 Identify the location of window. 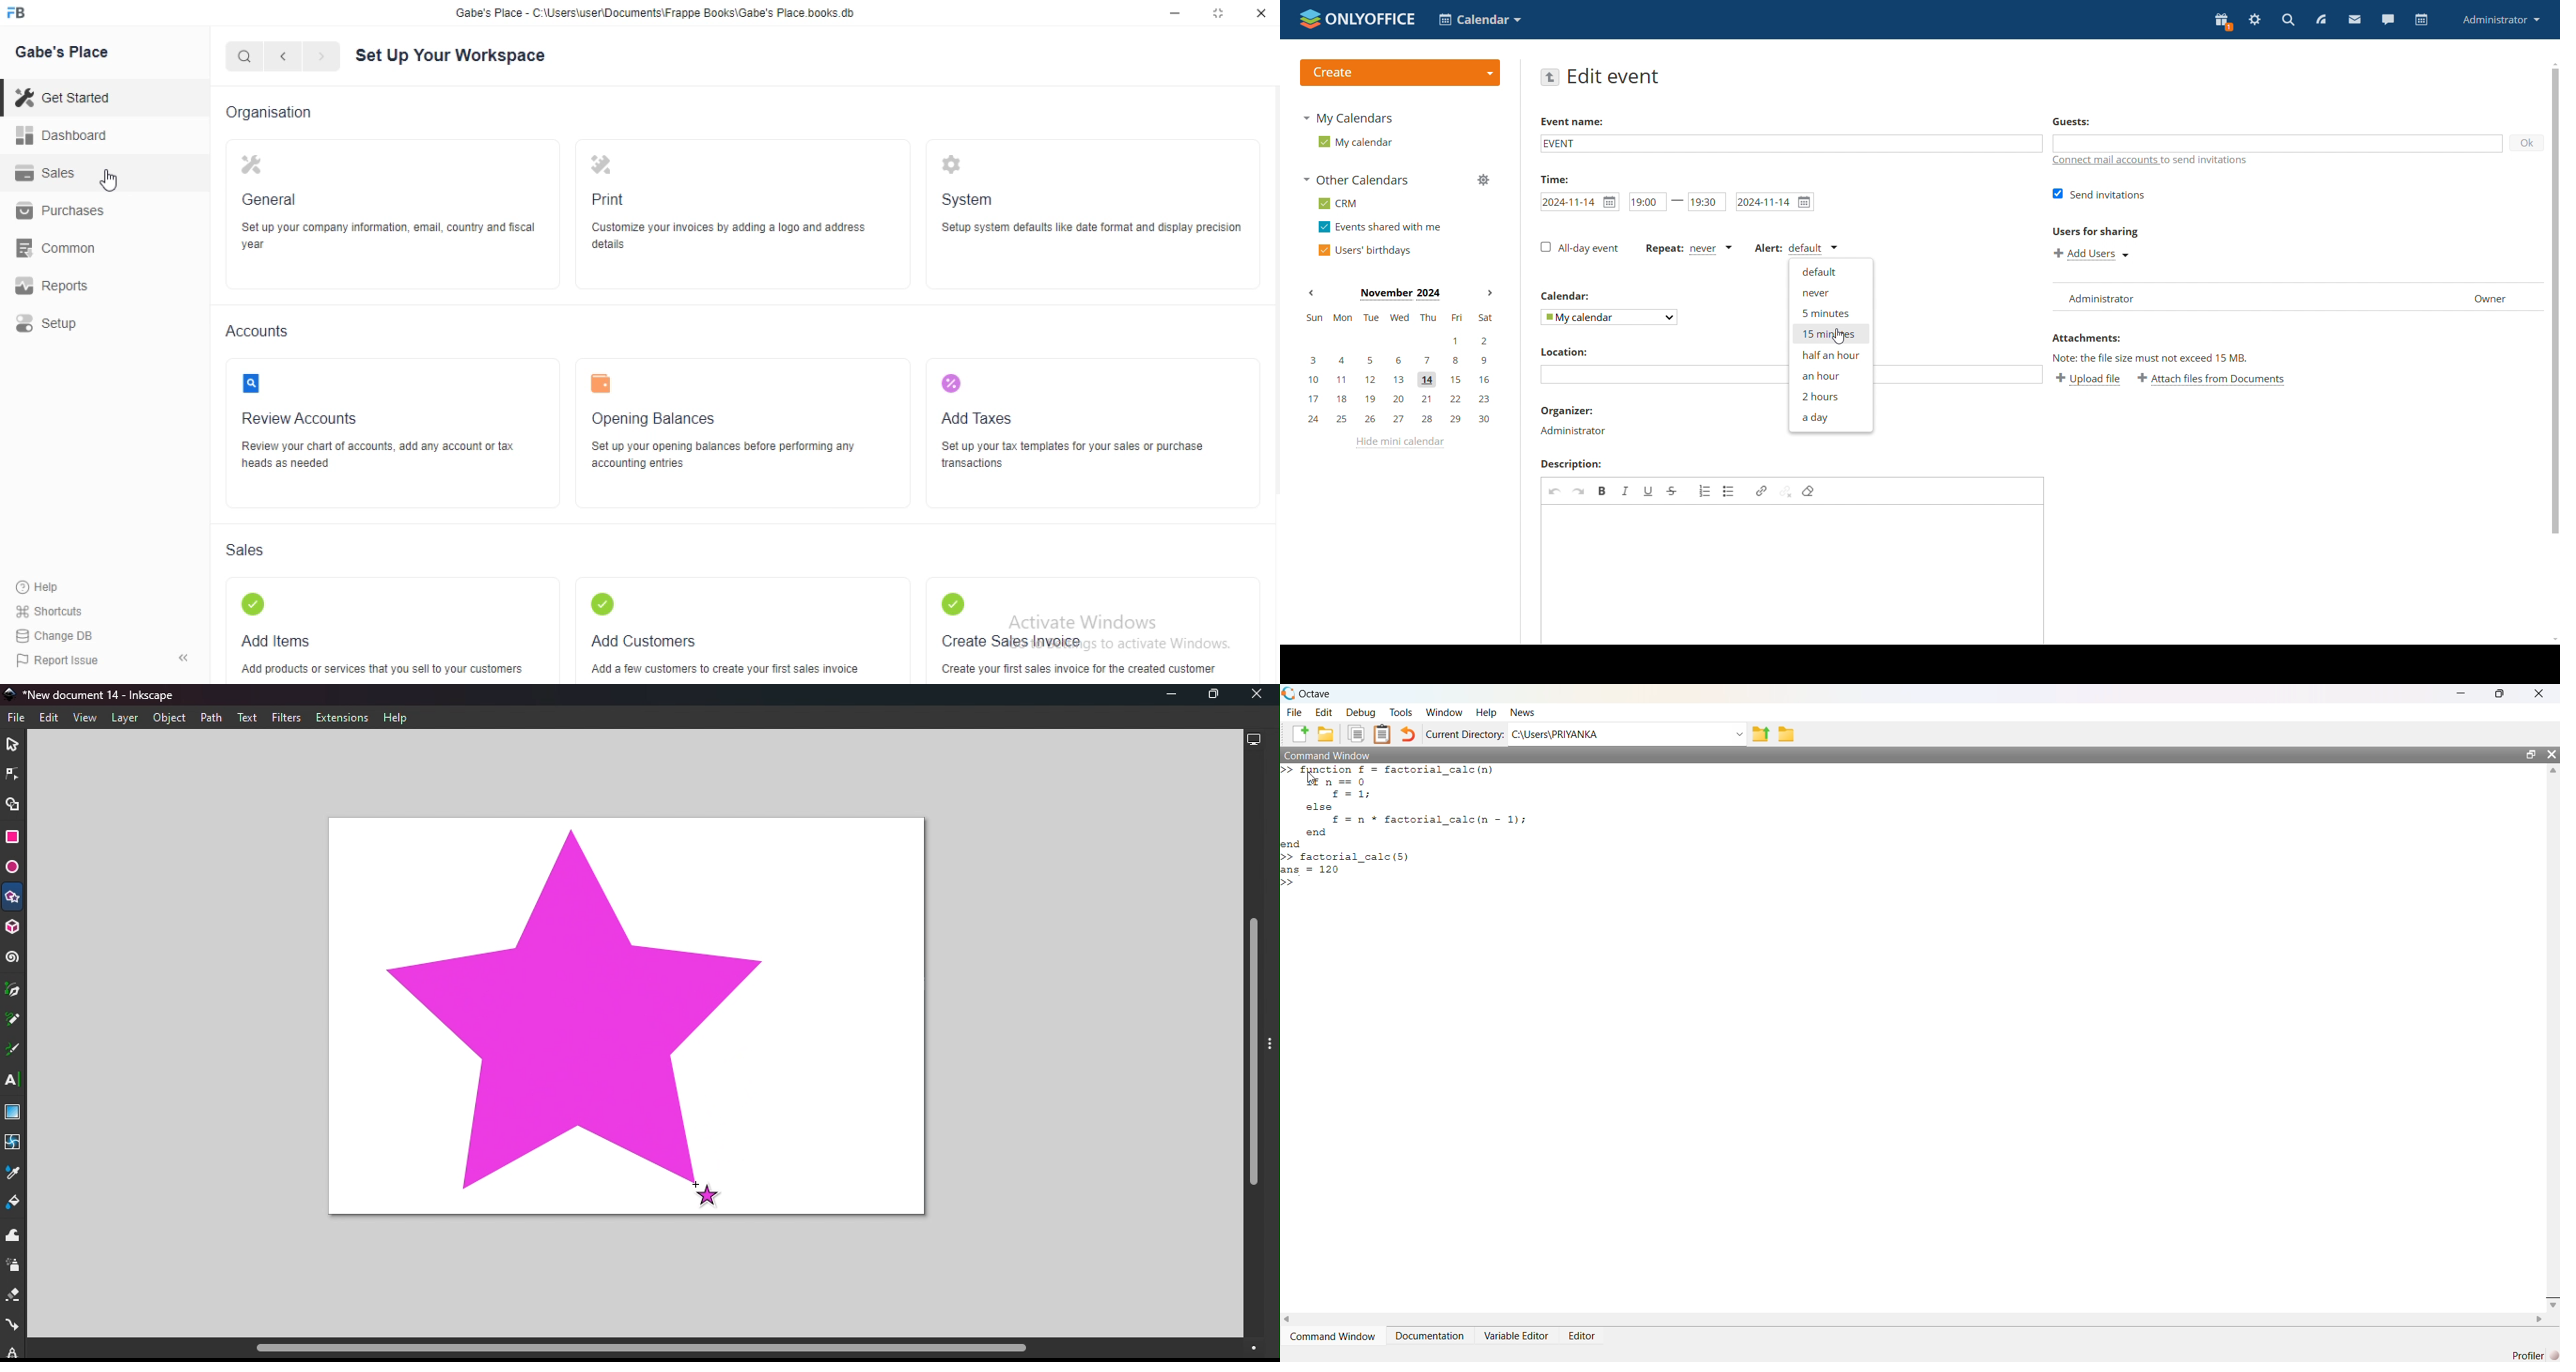
(1445, 712).